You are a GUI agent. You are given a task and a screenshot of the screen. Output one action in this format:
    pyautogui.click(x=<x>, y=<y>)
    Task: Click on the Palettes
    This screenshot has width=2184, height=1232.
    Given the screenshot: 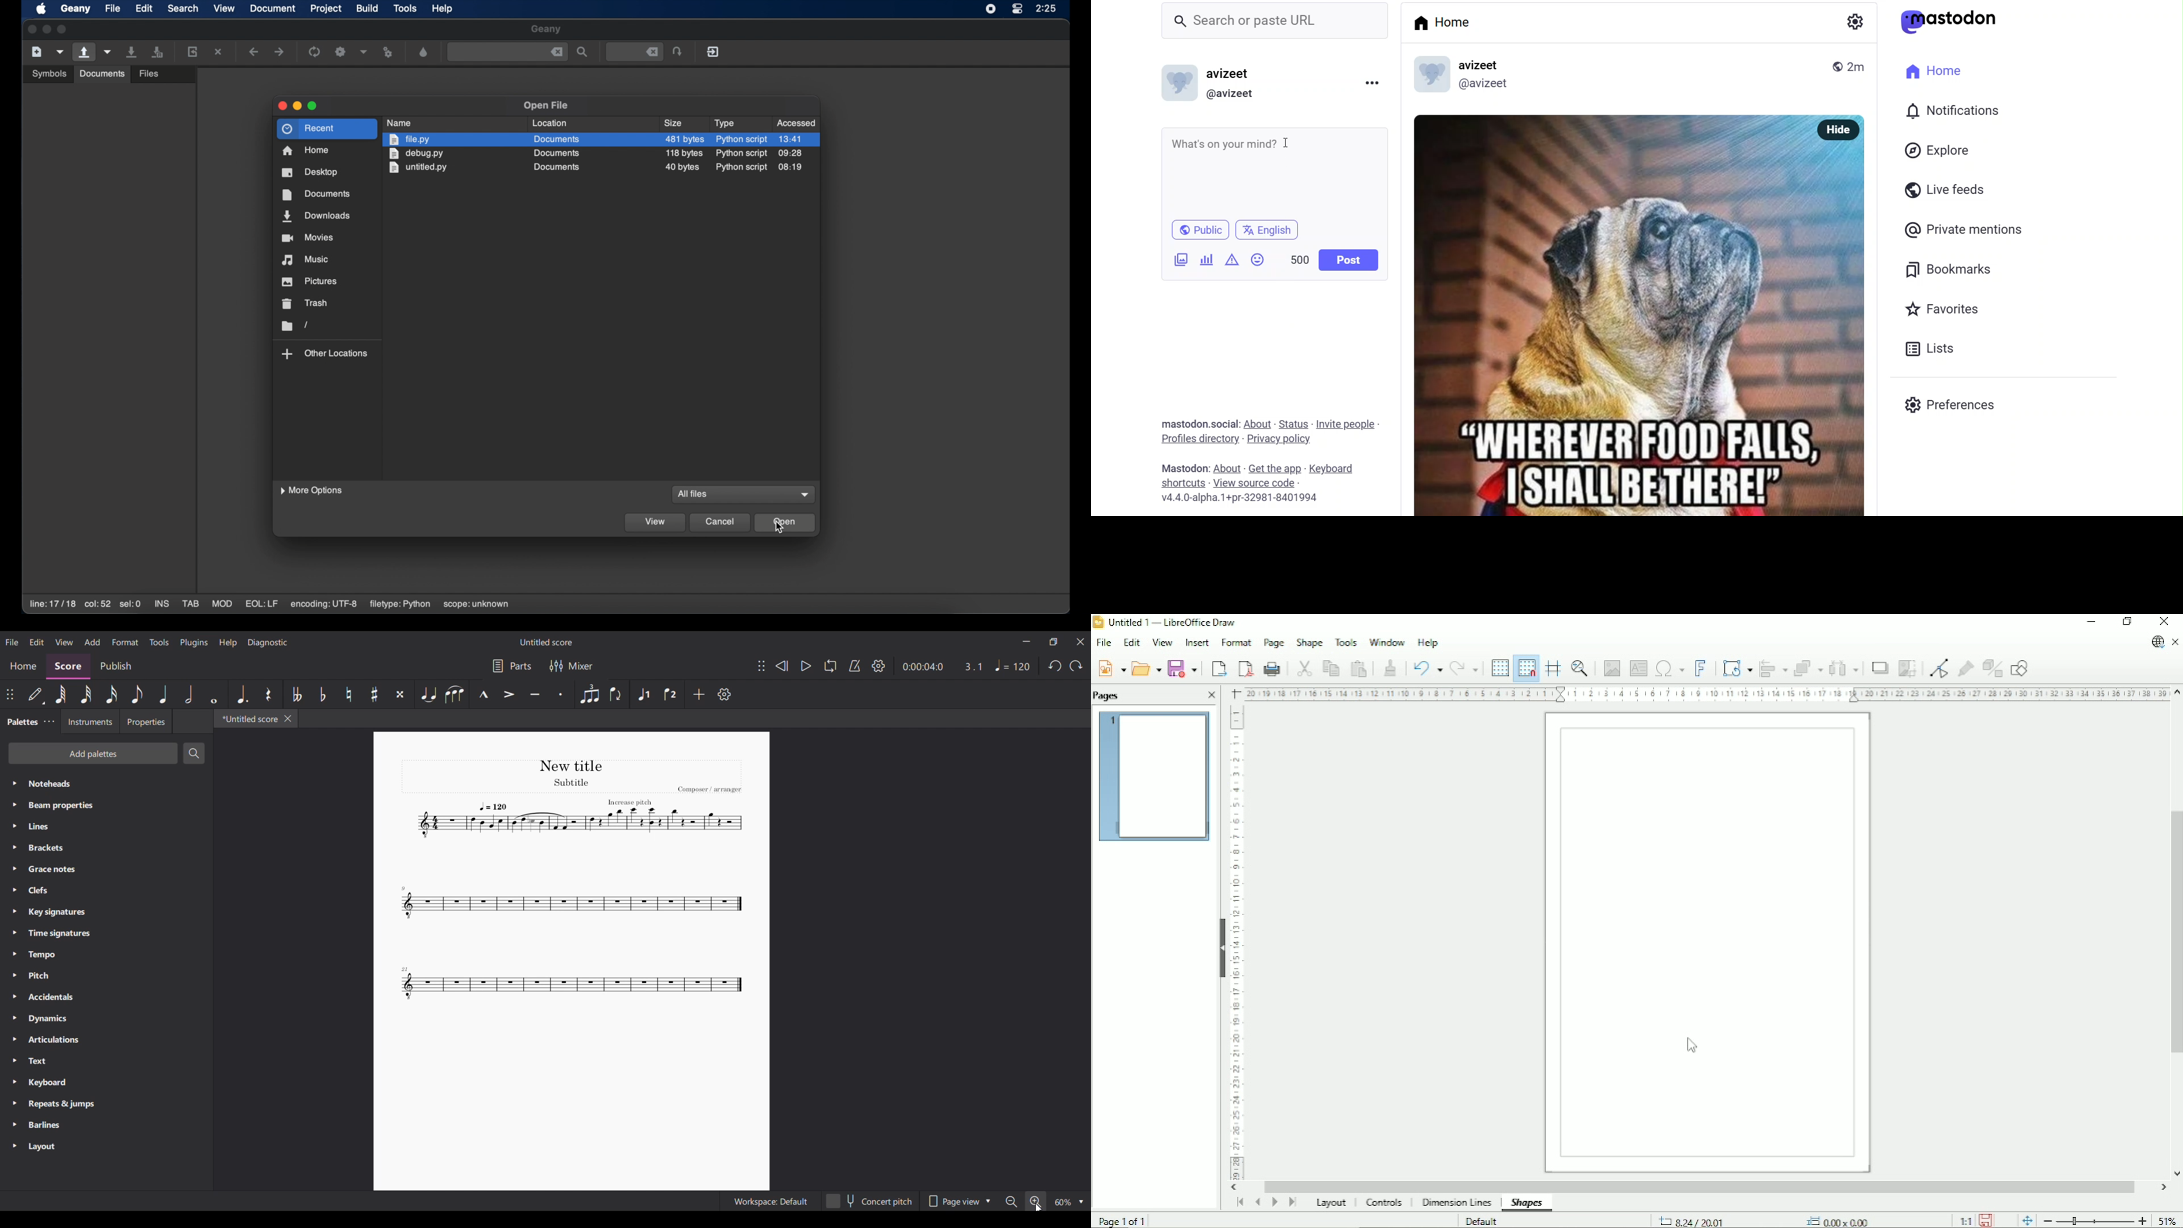 What is the action you would take?
    pyautogui.click(x=21, y=721)
    